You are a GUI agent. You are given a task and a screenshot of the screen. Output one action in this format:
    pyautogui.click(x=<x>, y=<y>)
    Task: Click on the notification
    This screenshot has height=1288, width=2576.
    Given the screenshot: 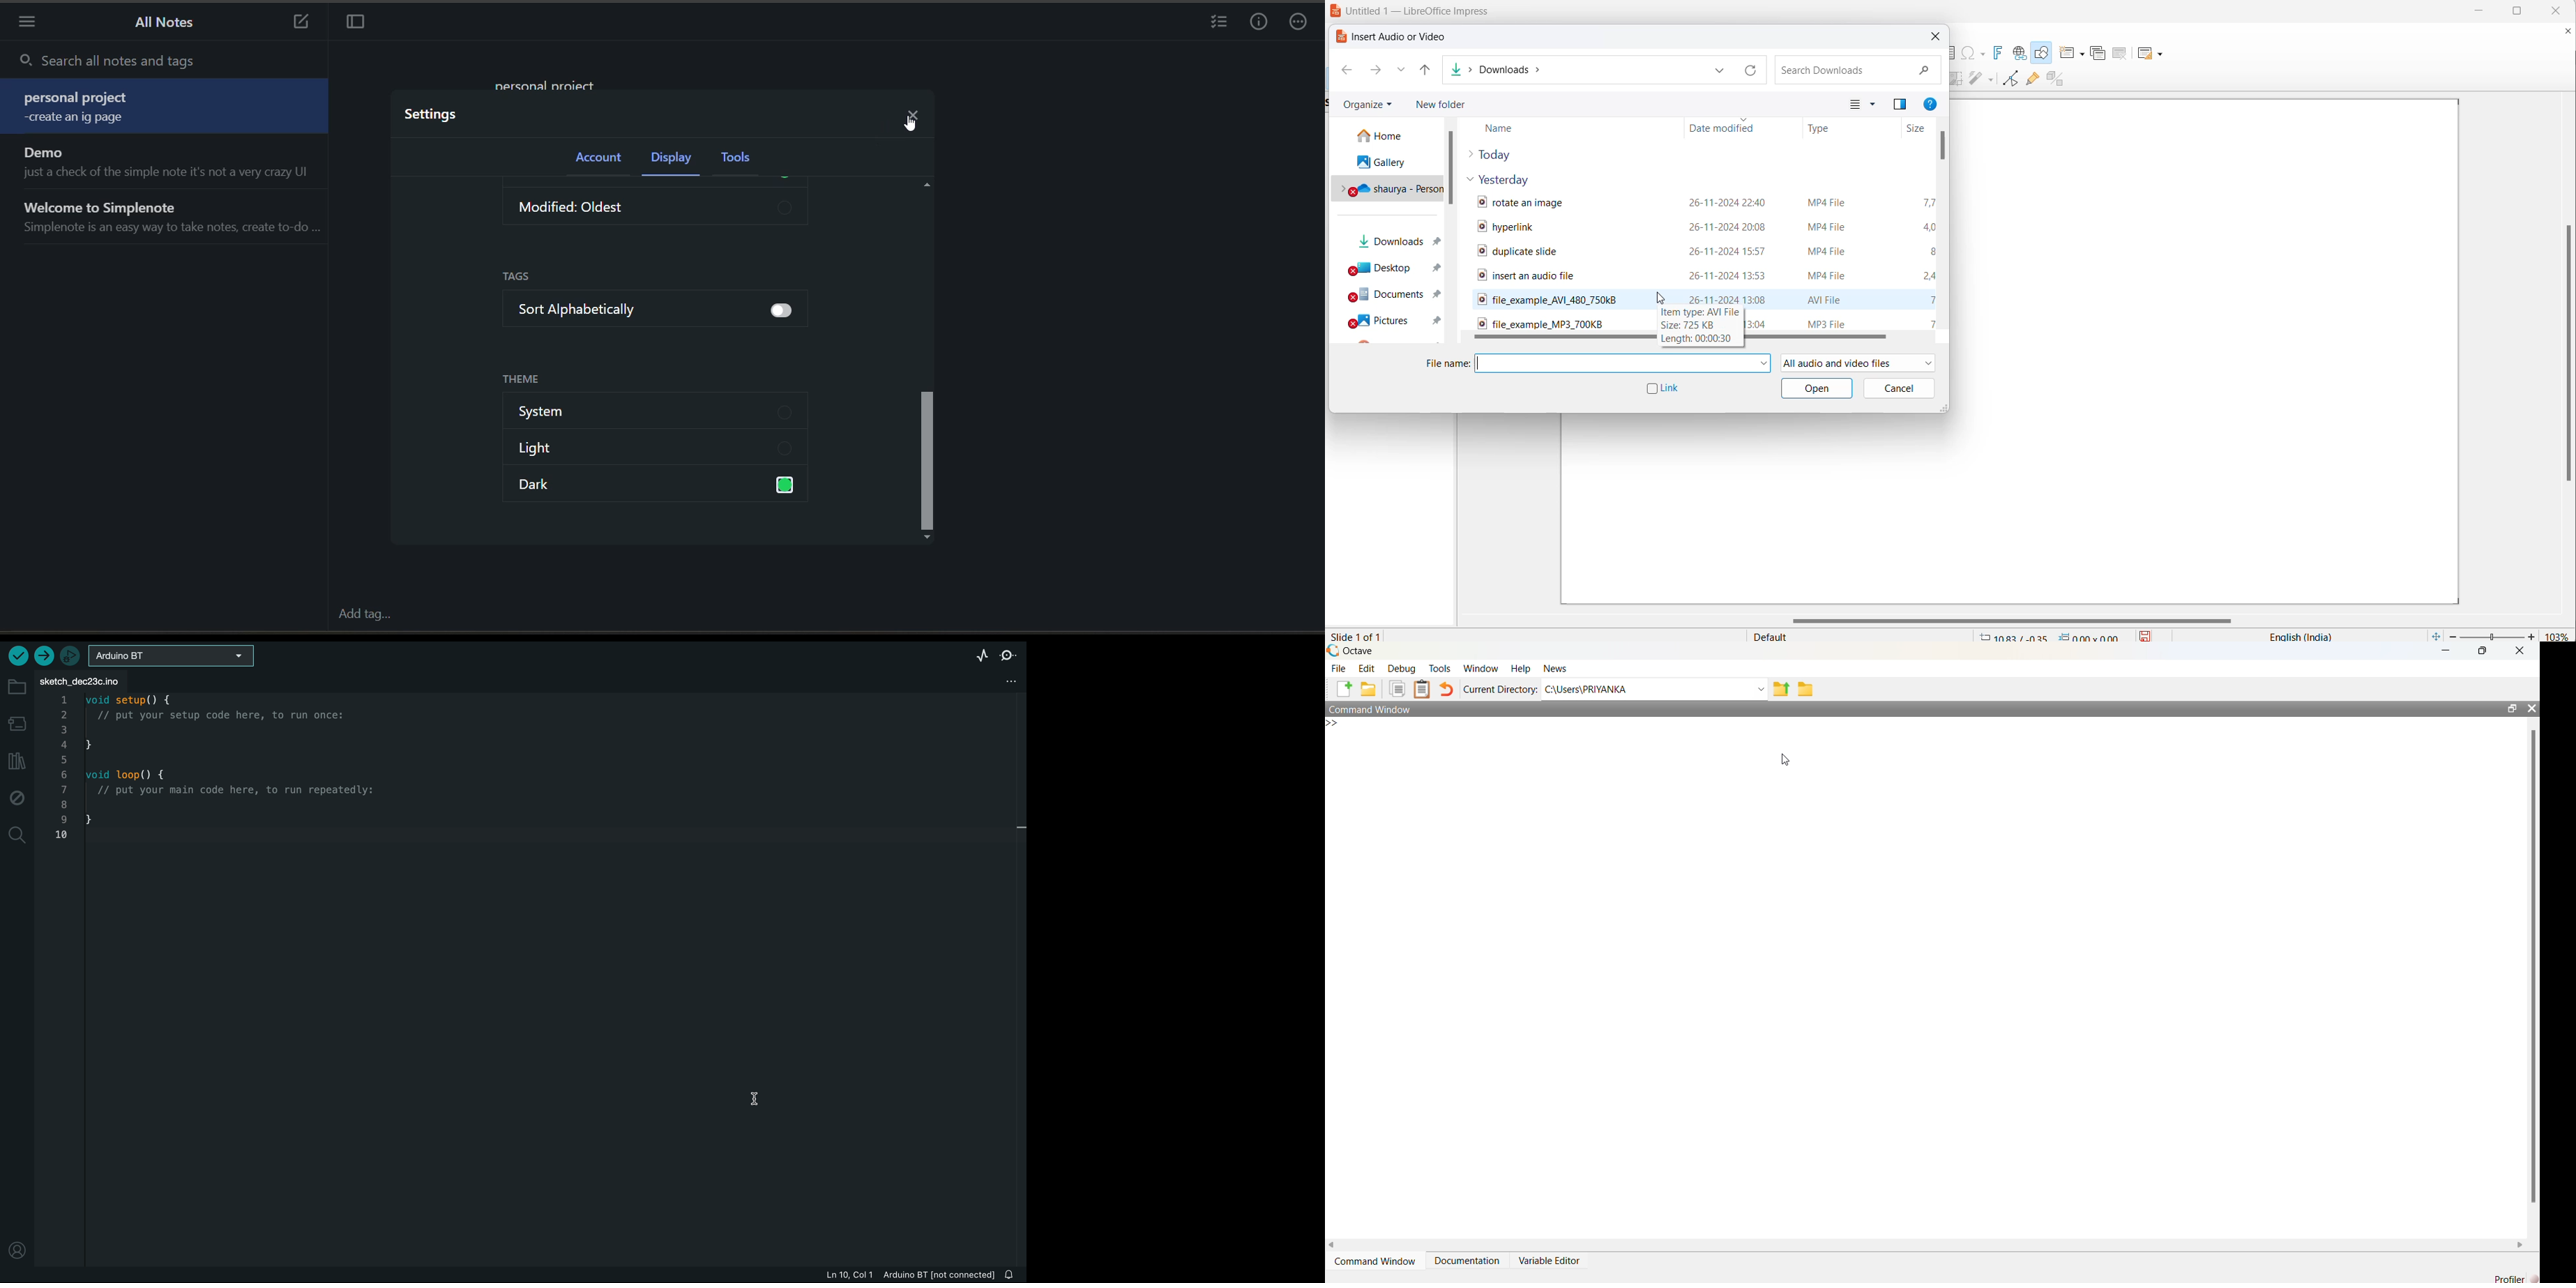 What is the action you would take?
    pyautogui.click(x=1013, y=1276)
    